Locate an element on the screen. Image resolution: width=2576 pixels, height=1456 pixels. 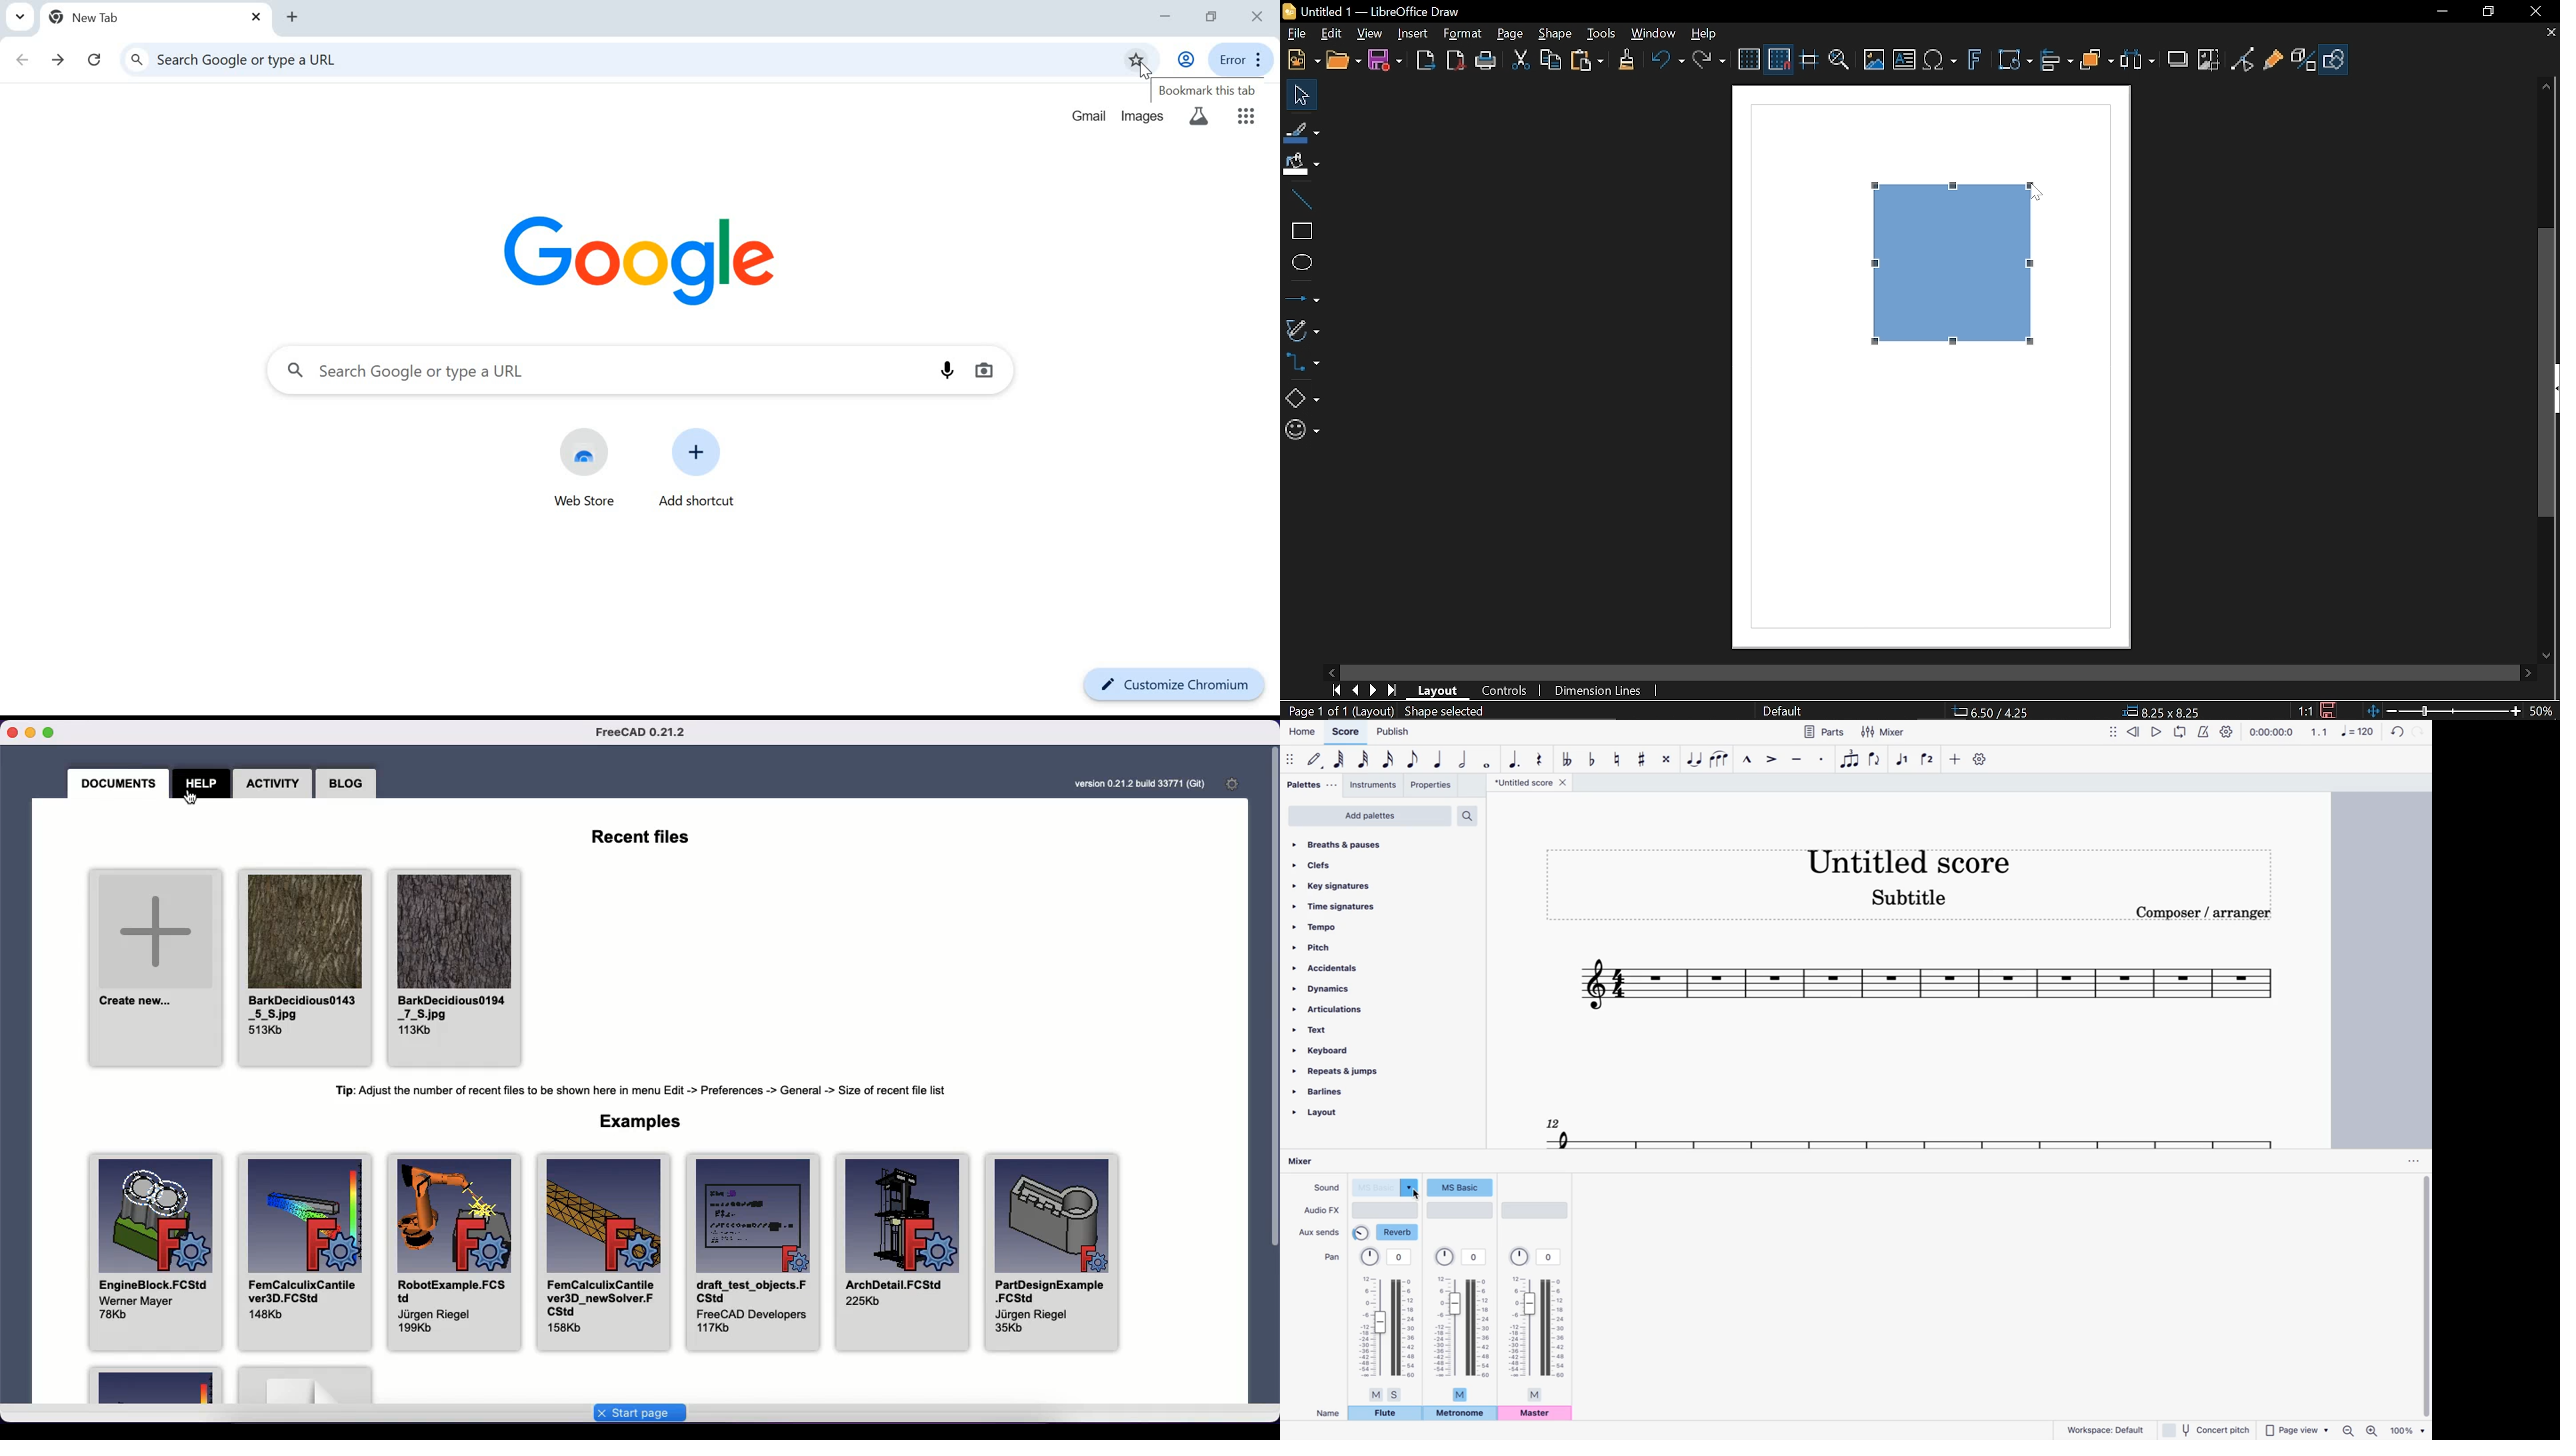
next page is located at coordinates (1375, 689).